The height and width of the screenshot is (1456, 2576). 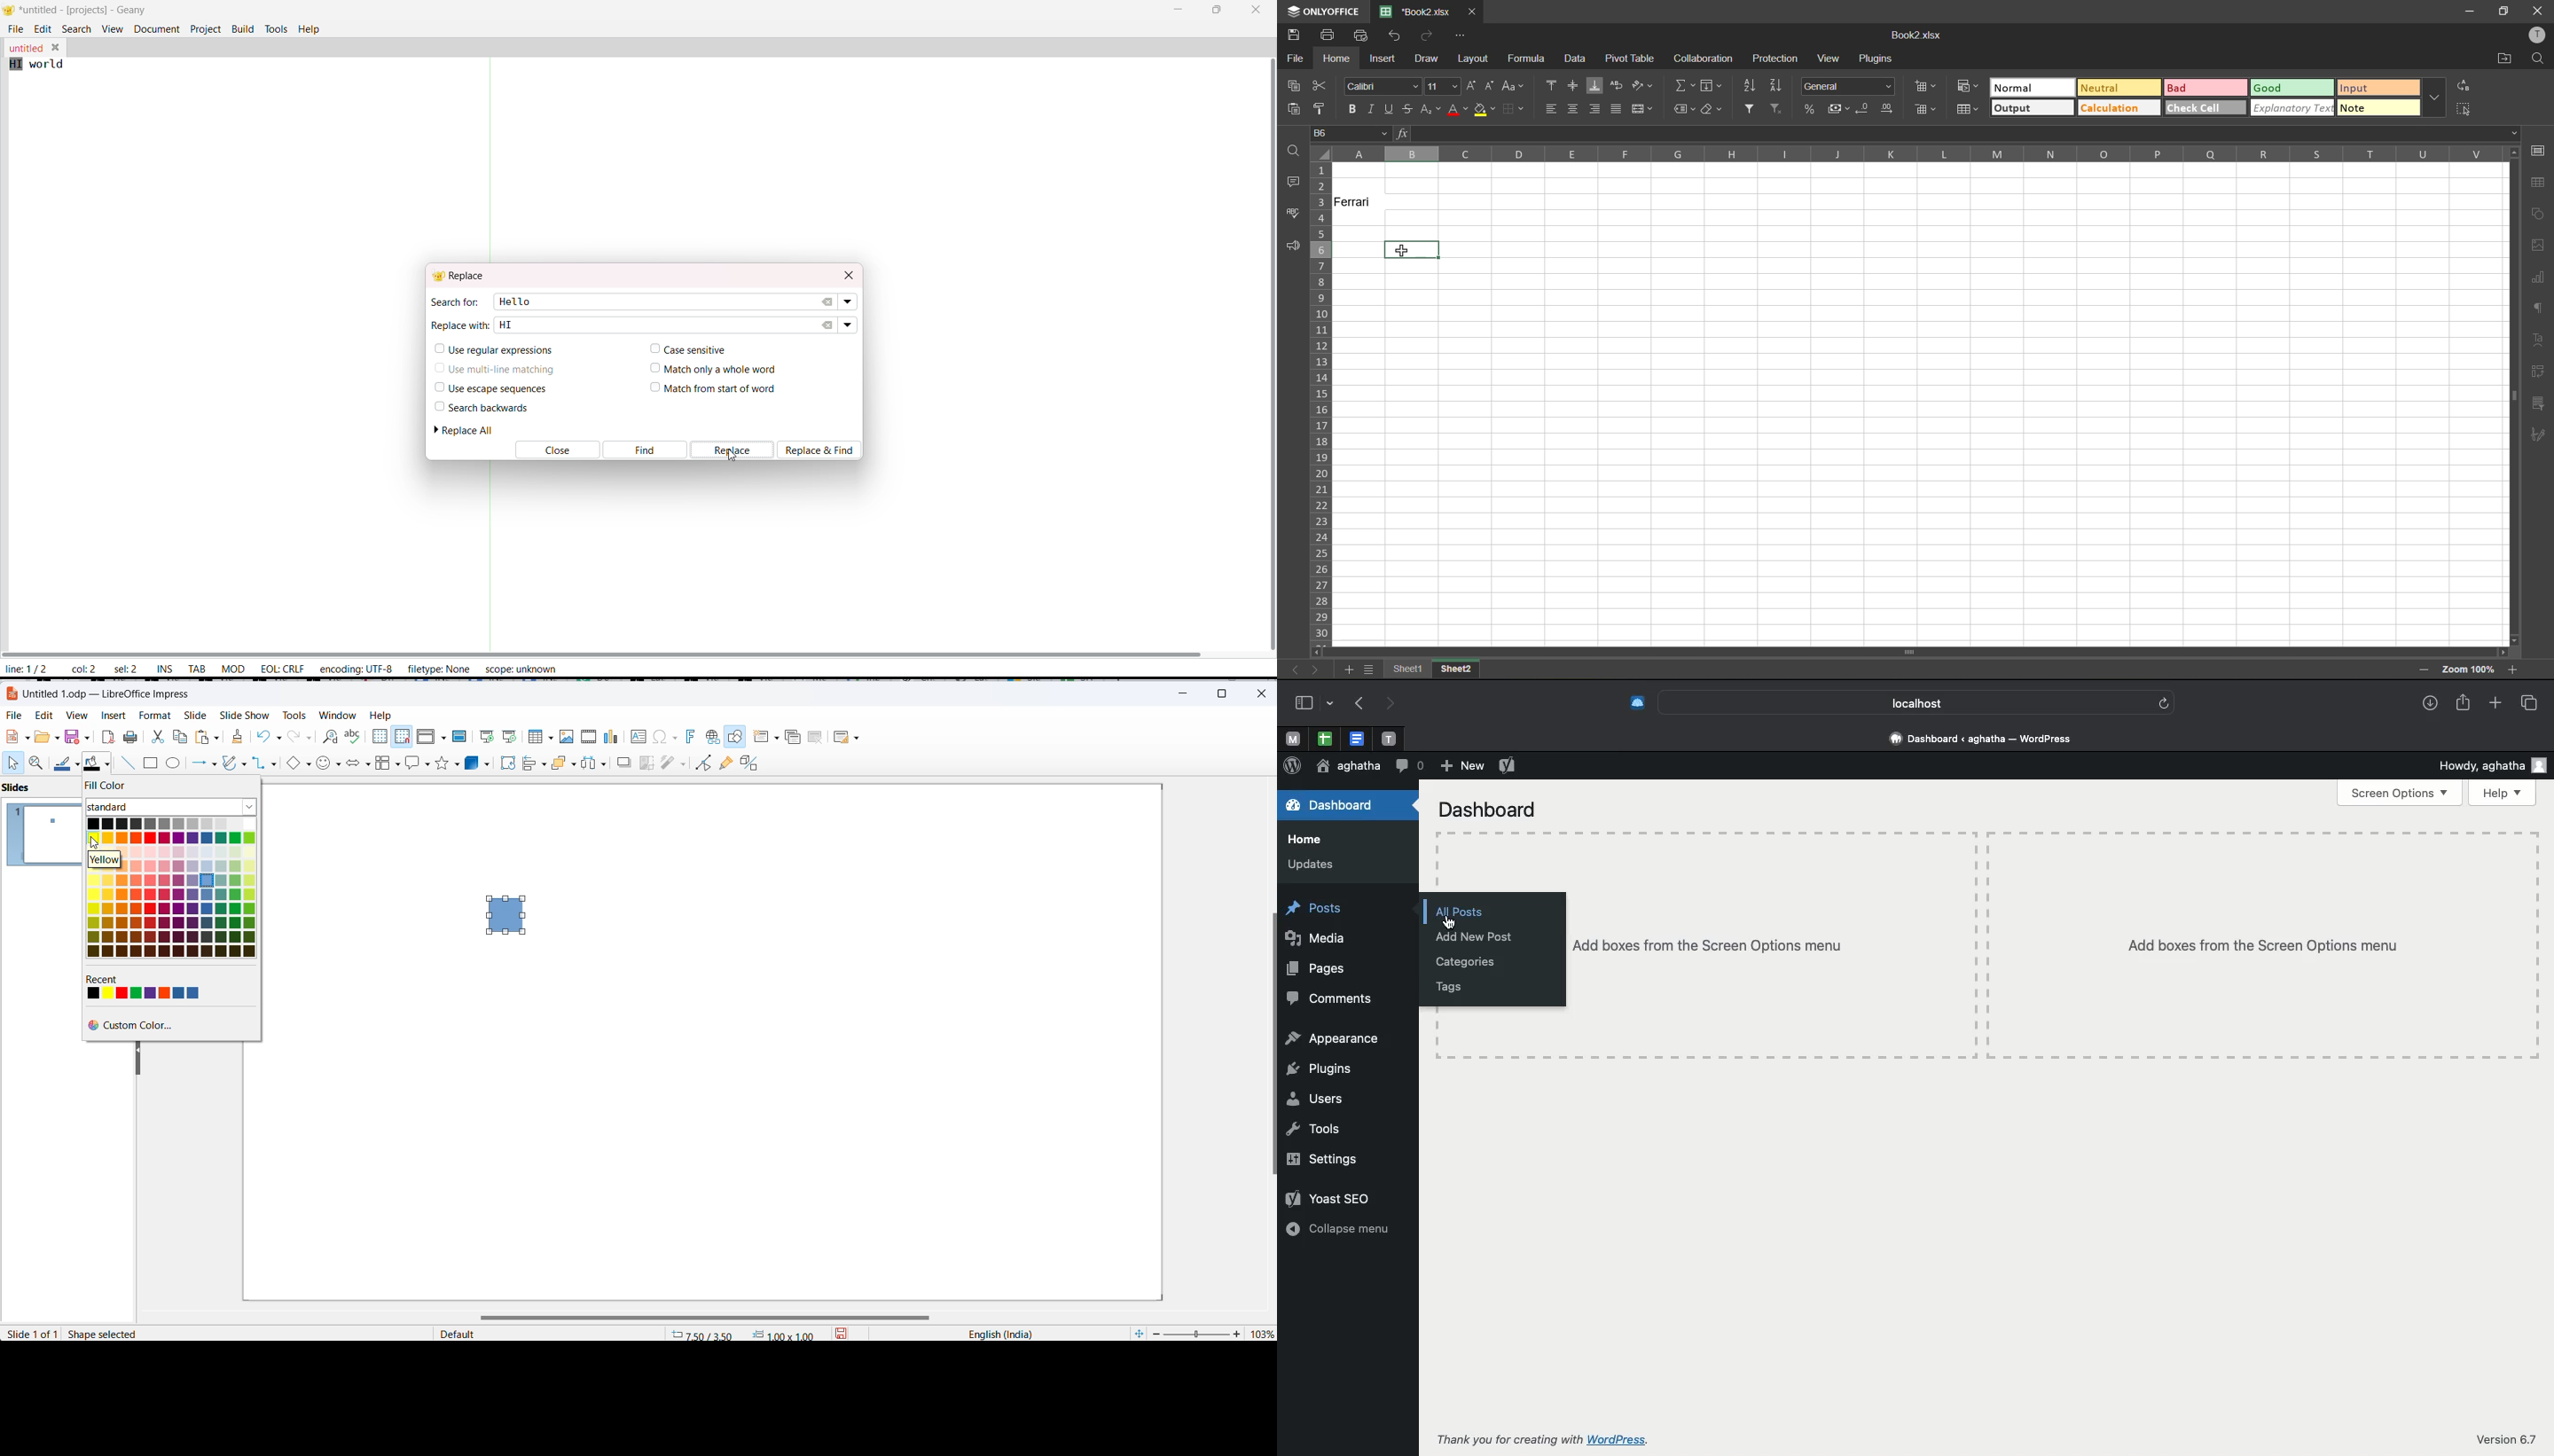 I want to click on zoom out, so click(x=2424, y=670).